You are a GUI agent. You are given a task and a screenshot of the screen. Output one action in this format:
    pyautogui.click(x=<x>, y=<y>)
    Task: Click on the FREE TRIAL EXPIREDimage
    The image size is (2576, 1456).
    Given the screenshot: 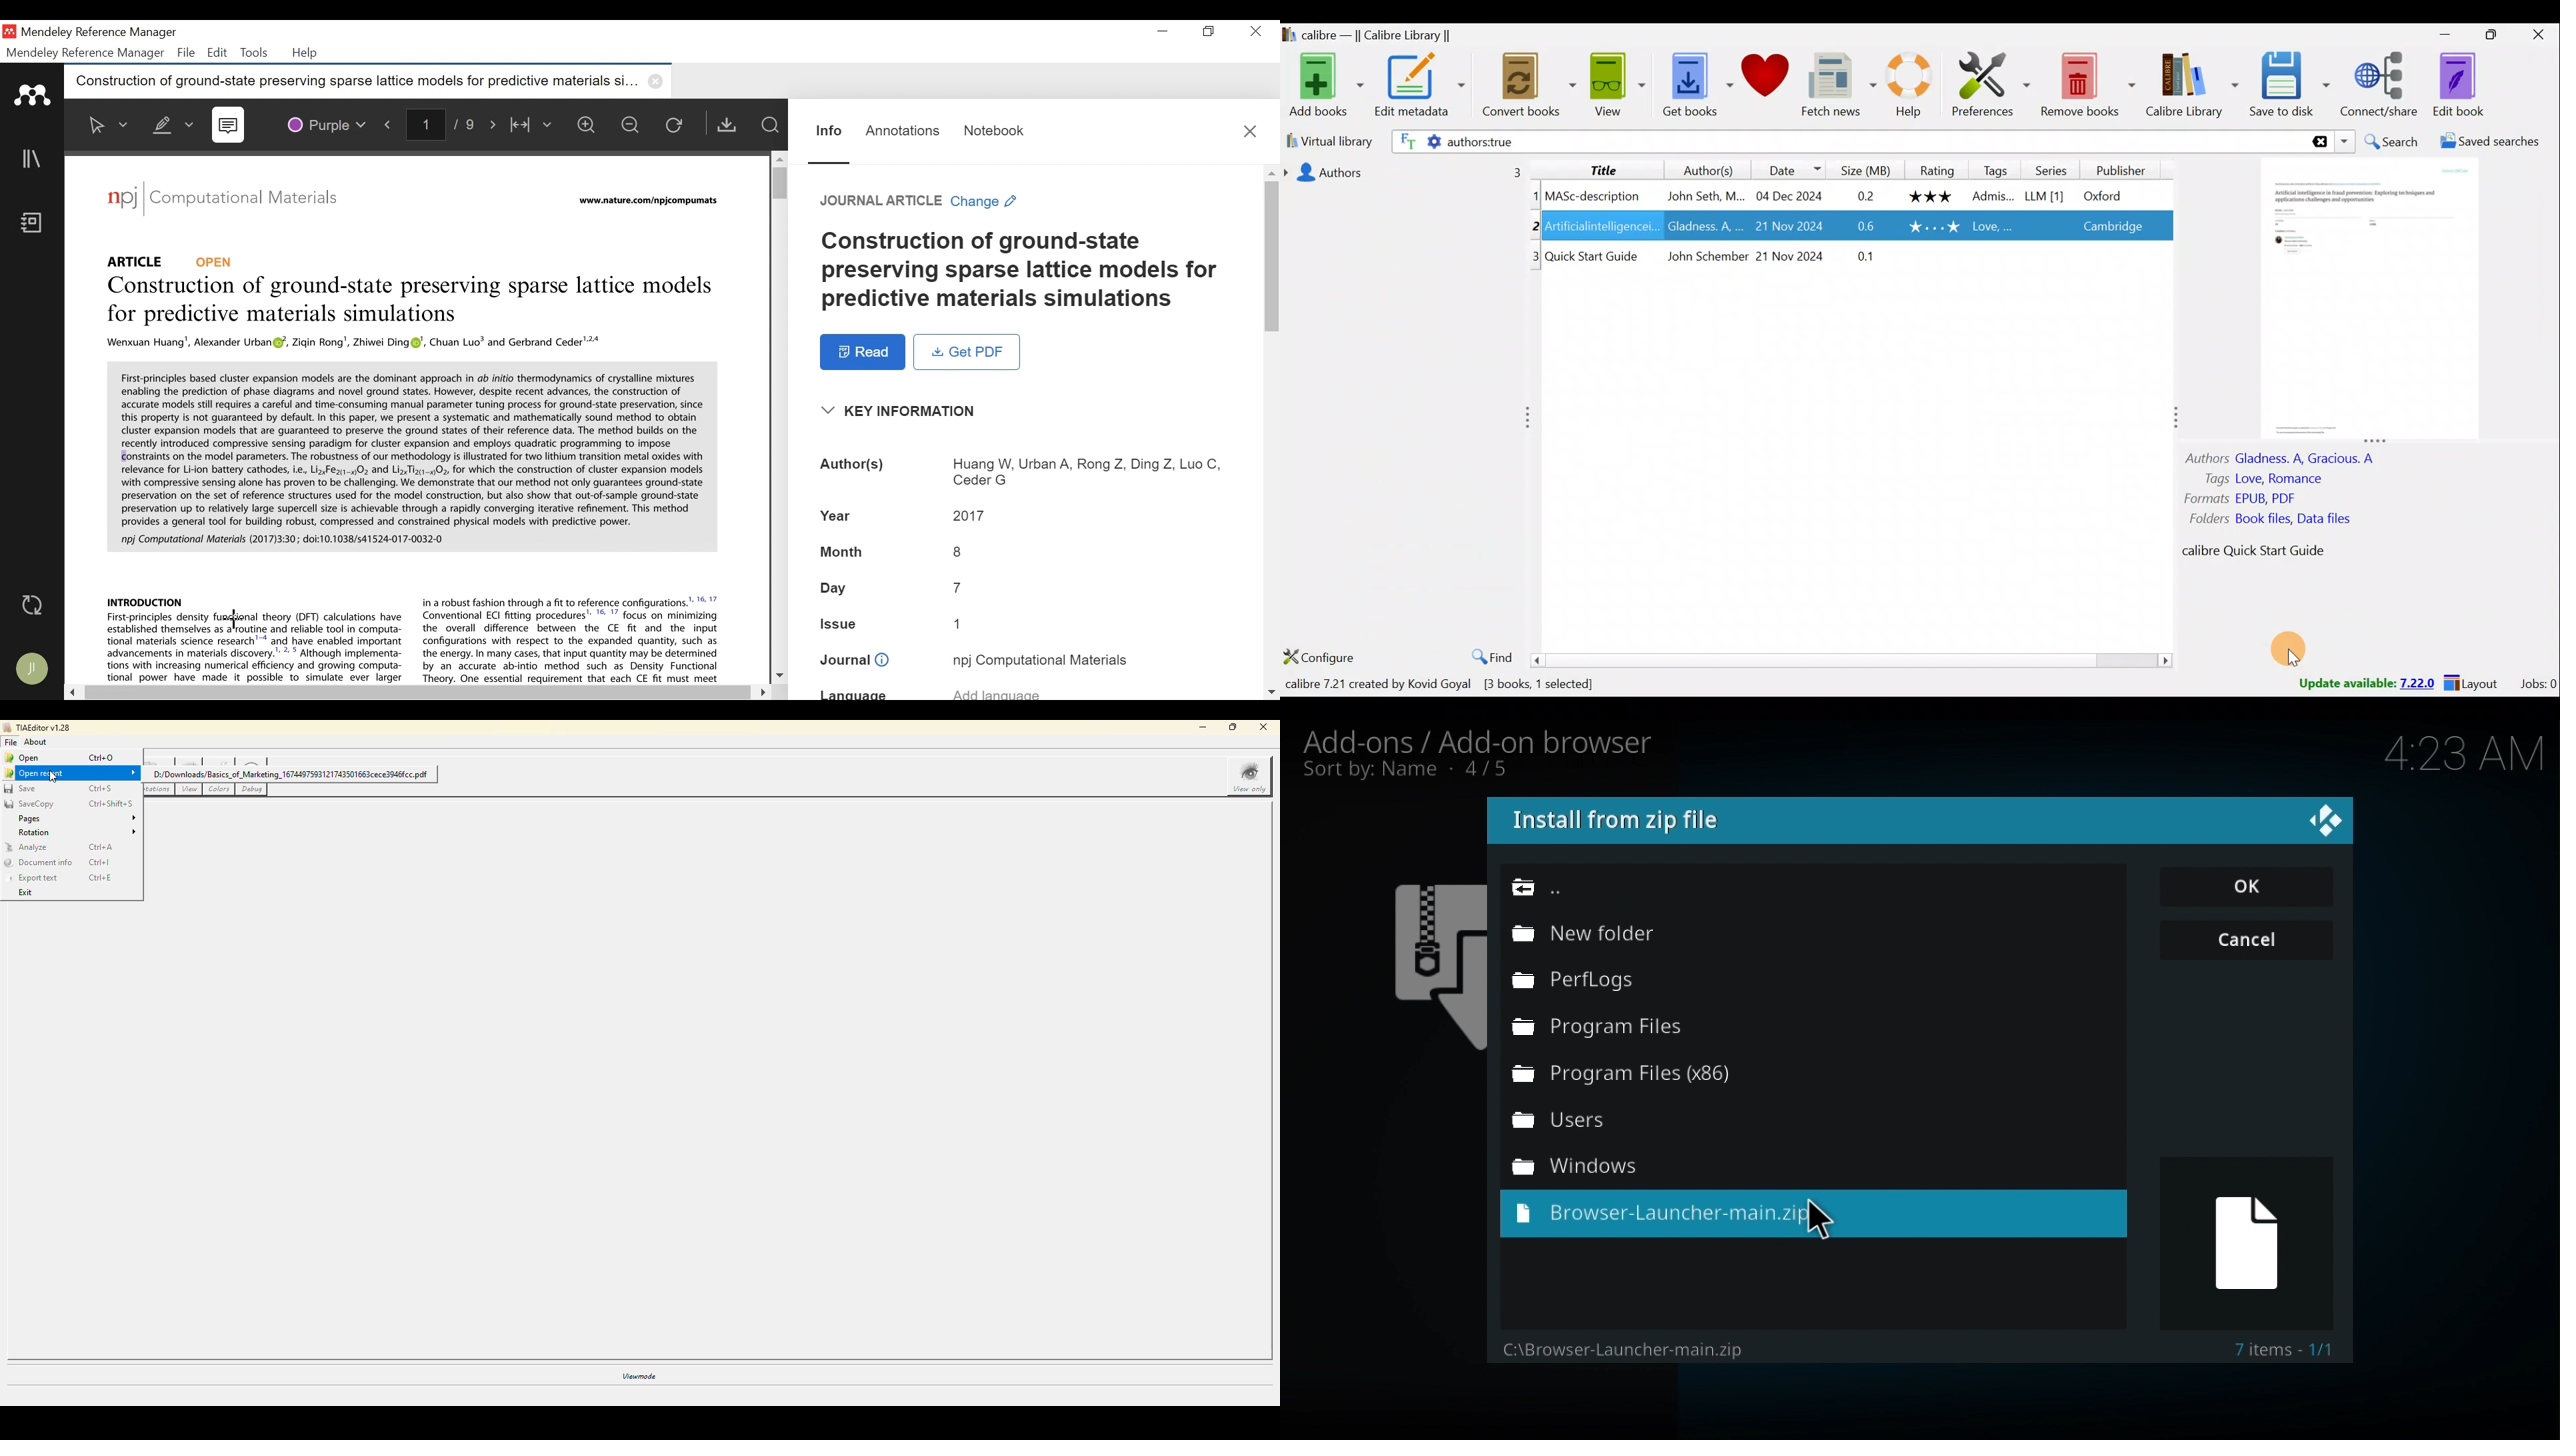 What is the action you would take?
    pyautogui.click(x=2243, y=1241)
    